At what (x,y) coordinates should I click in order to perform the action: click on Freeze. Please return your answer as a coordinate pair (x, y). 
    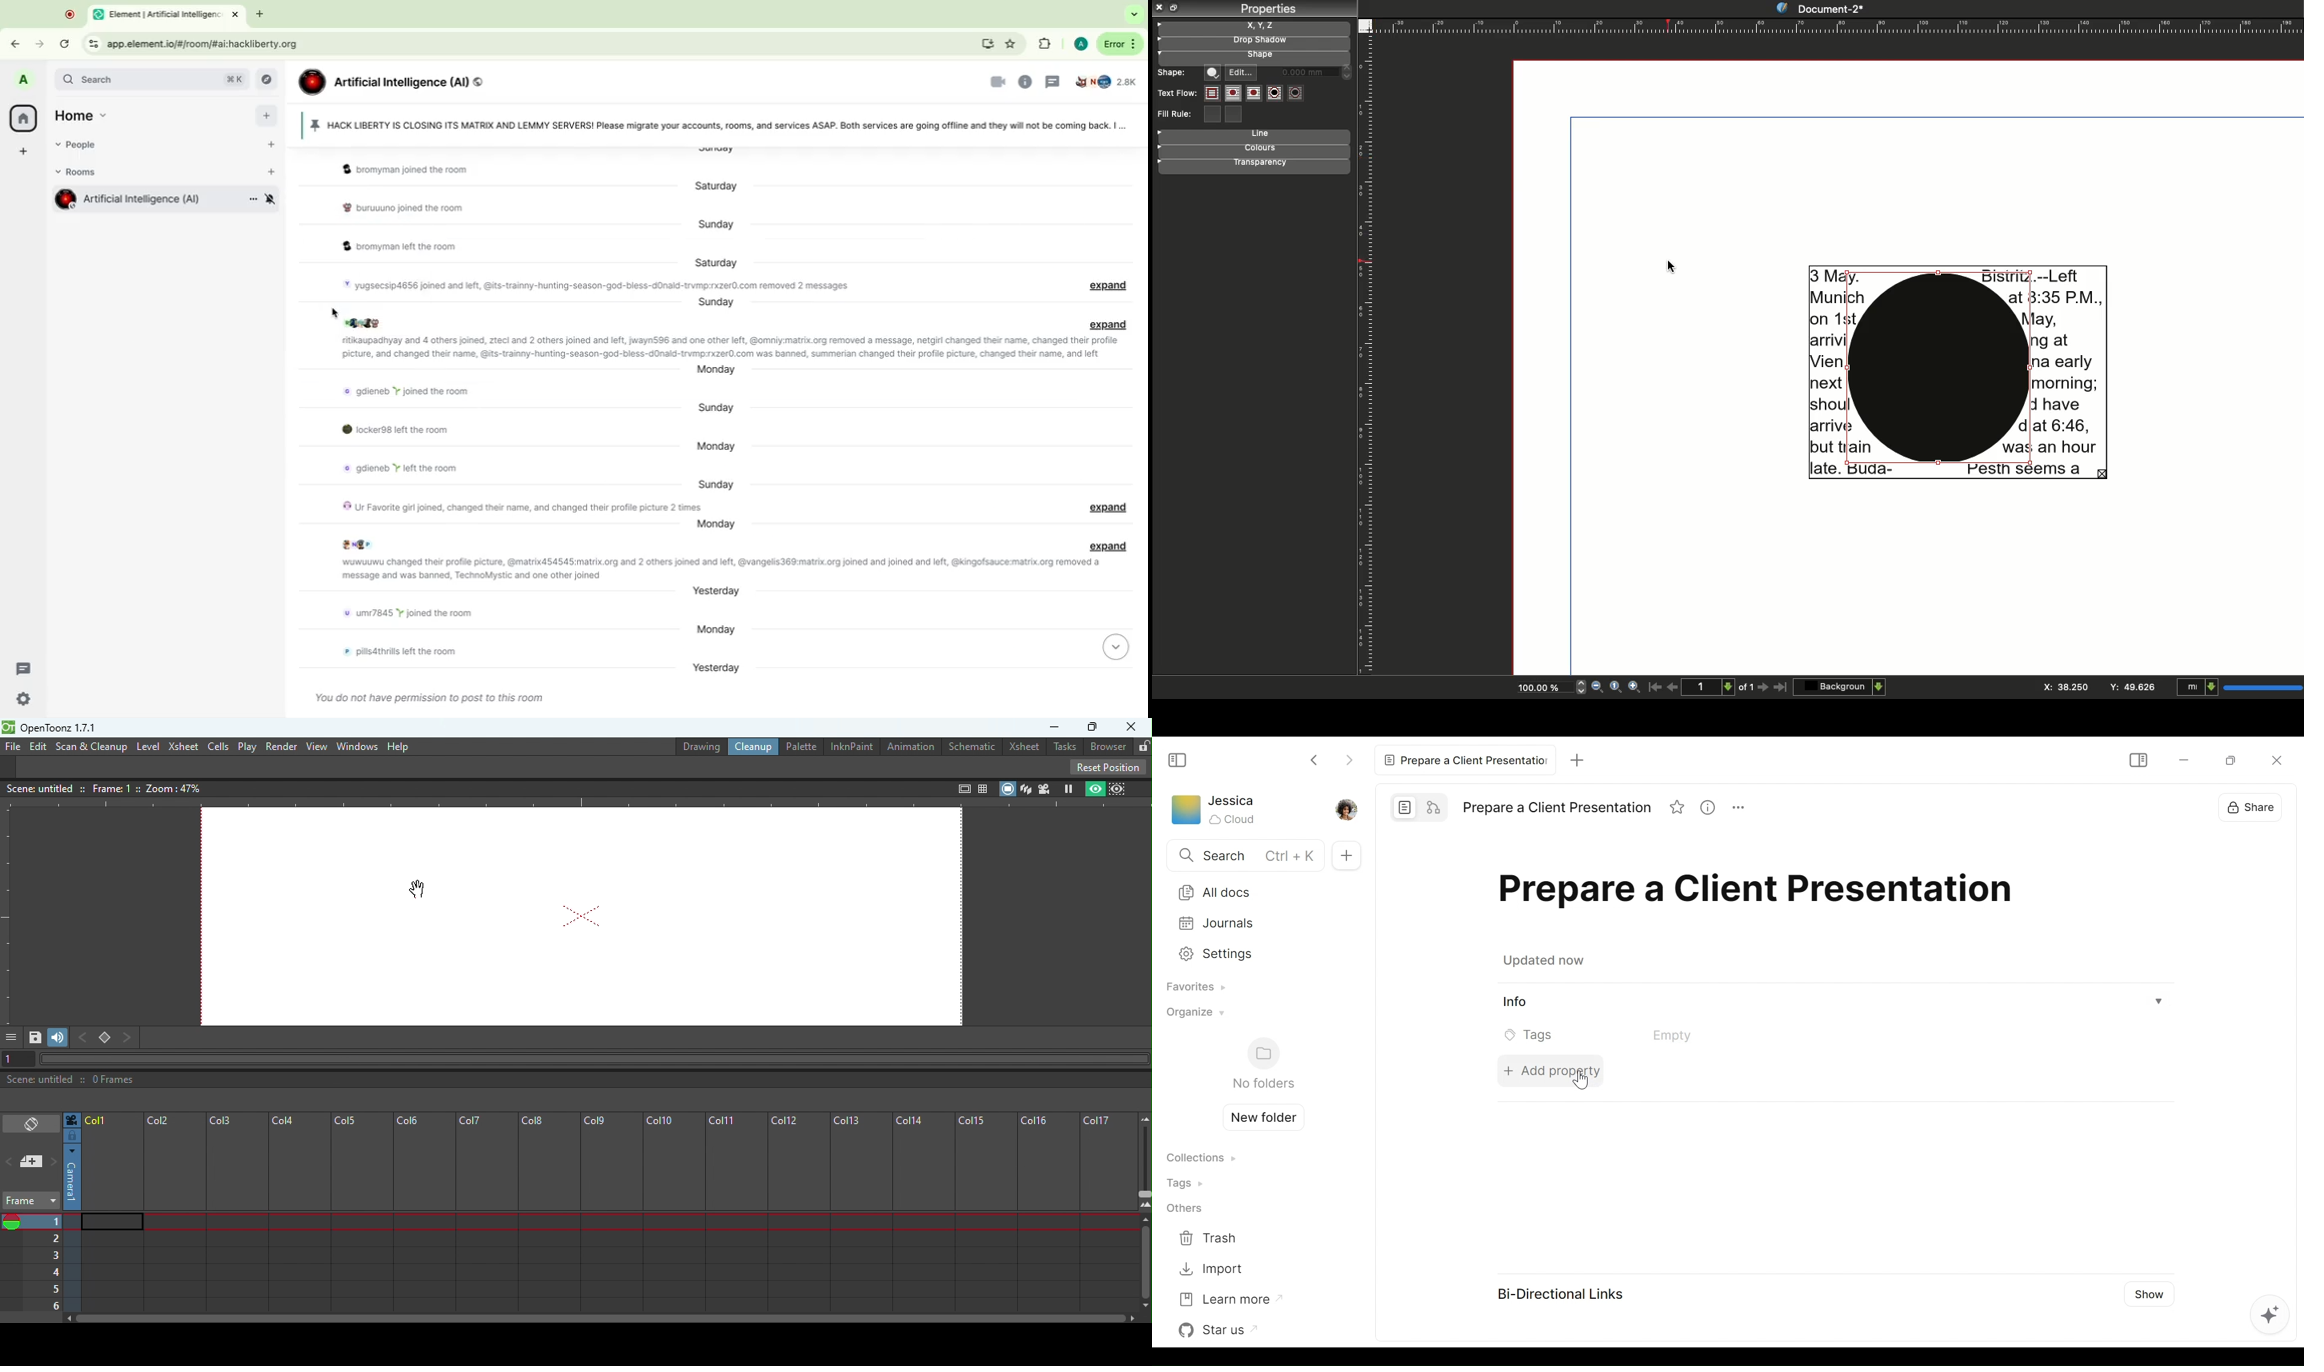
    Looking at the image, I should click on (1069, 788).